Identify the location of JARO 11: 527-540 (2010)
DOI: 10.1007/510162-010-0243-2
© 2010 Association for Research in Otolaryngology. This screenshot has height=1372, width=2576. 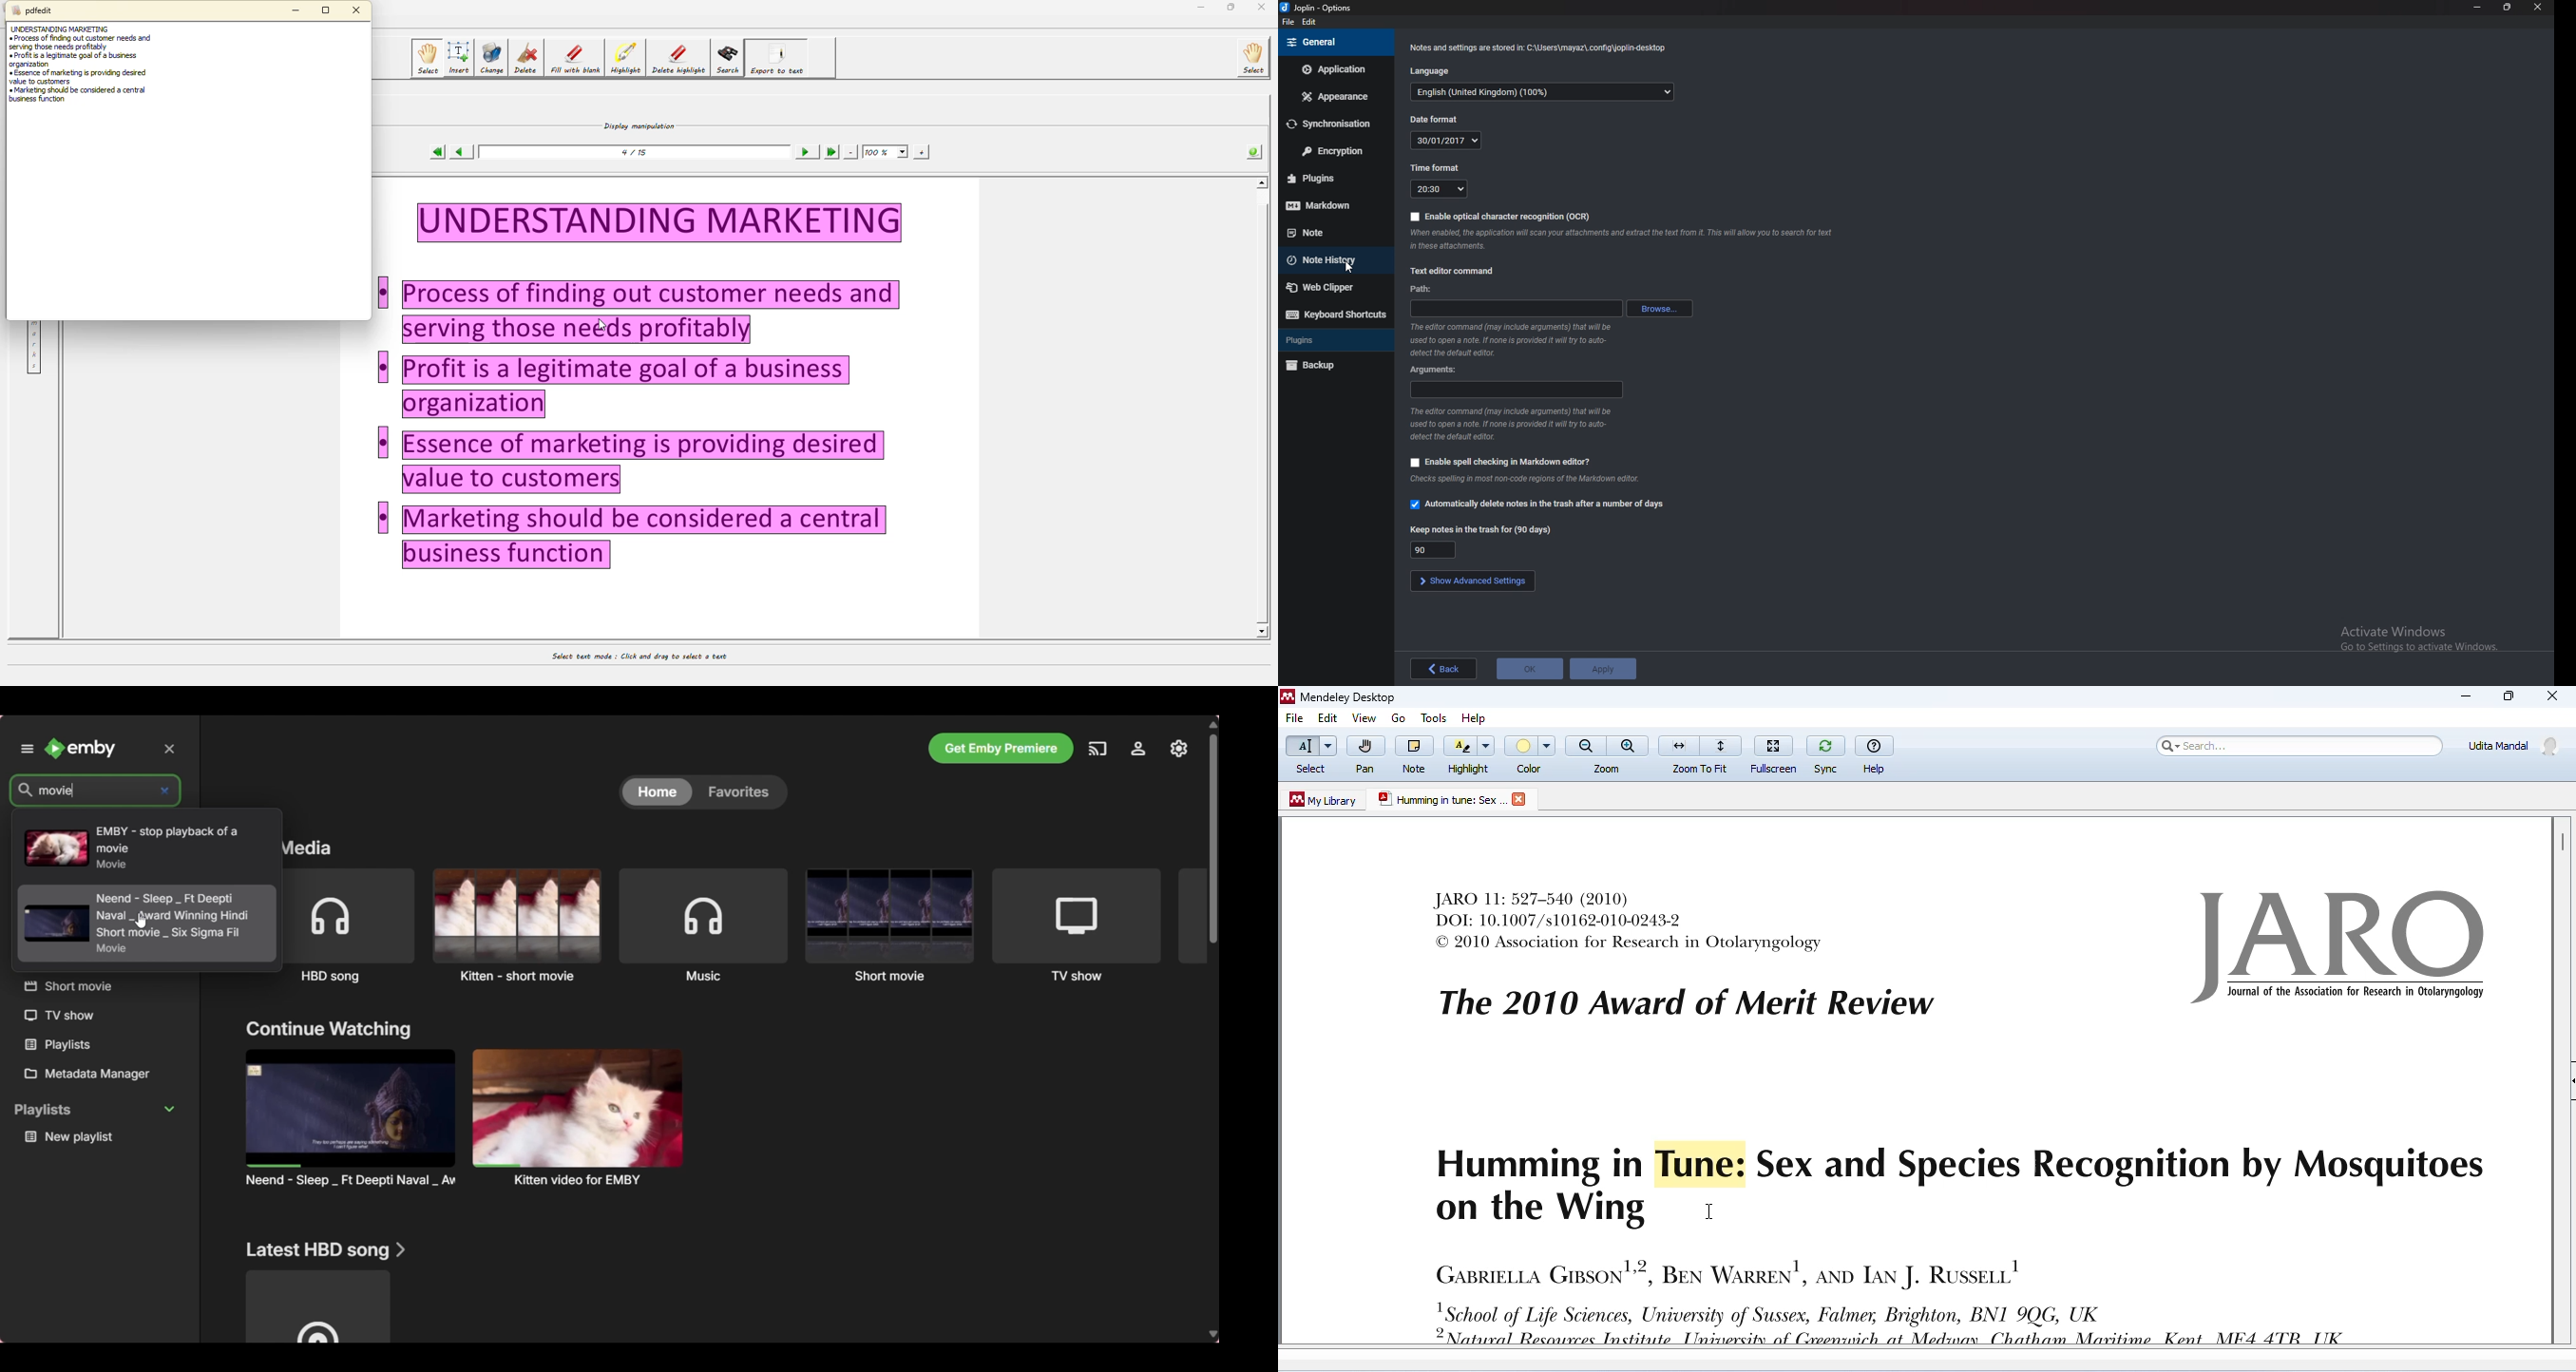
(1630, 921).